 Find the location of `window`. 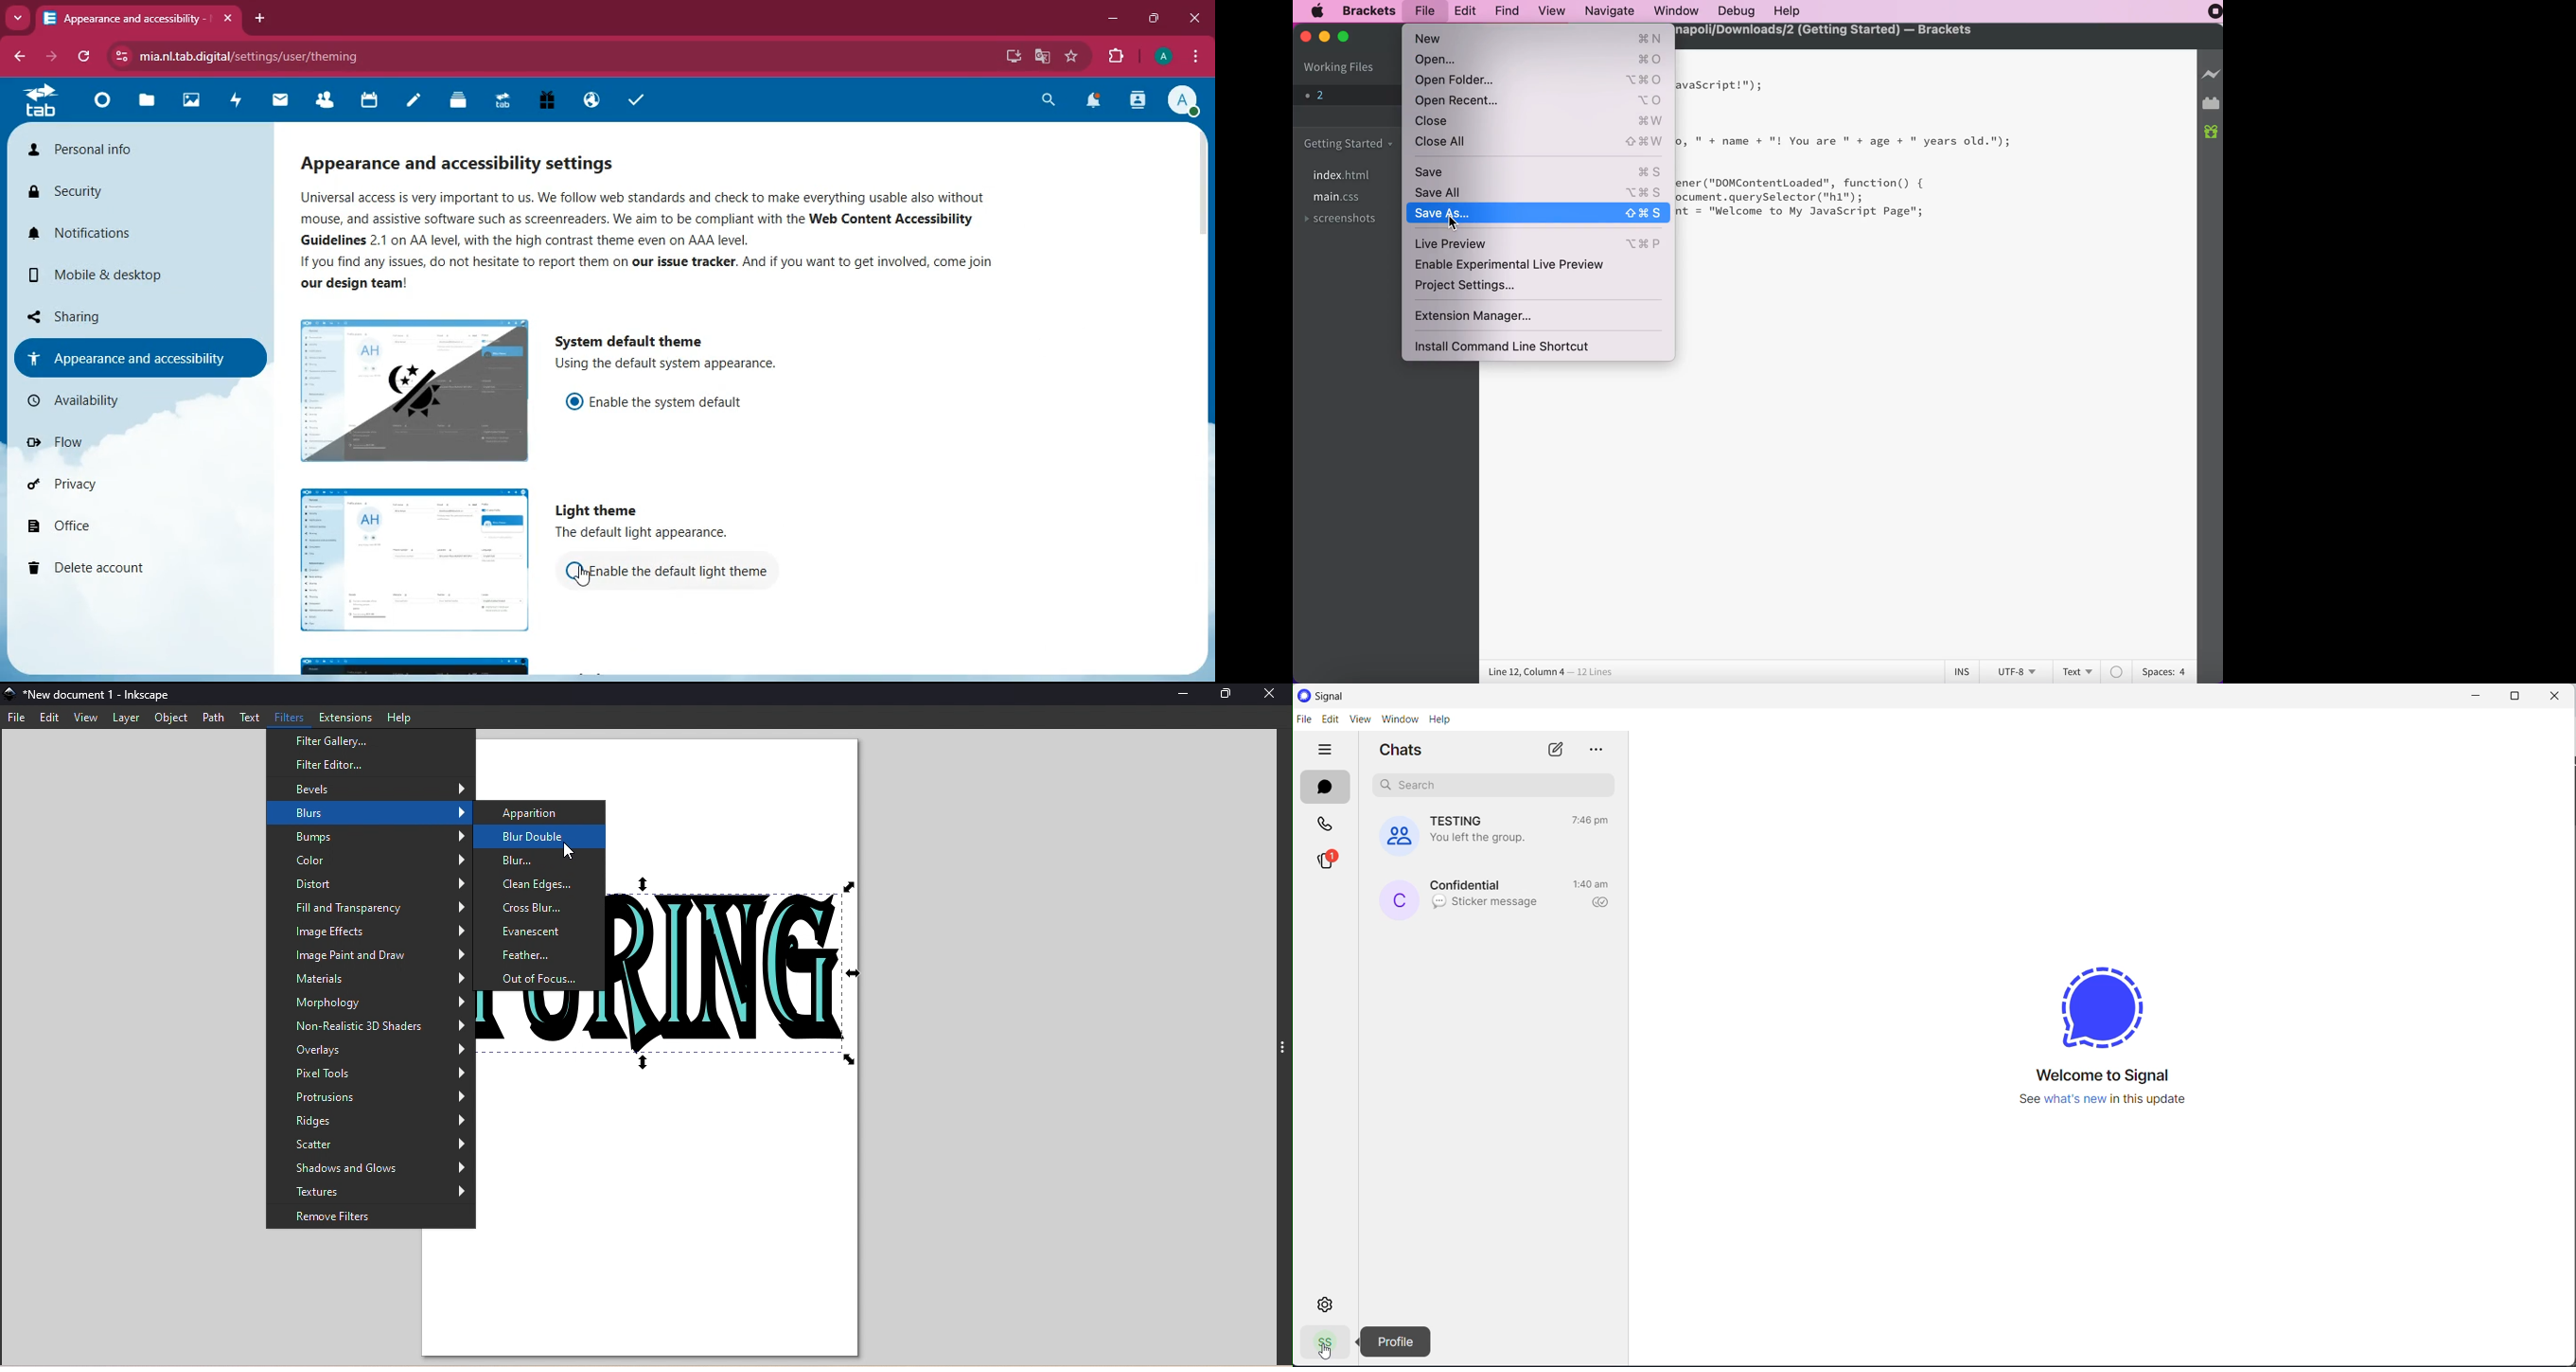

window is located at coordinates (1675, 11).